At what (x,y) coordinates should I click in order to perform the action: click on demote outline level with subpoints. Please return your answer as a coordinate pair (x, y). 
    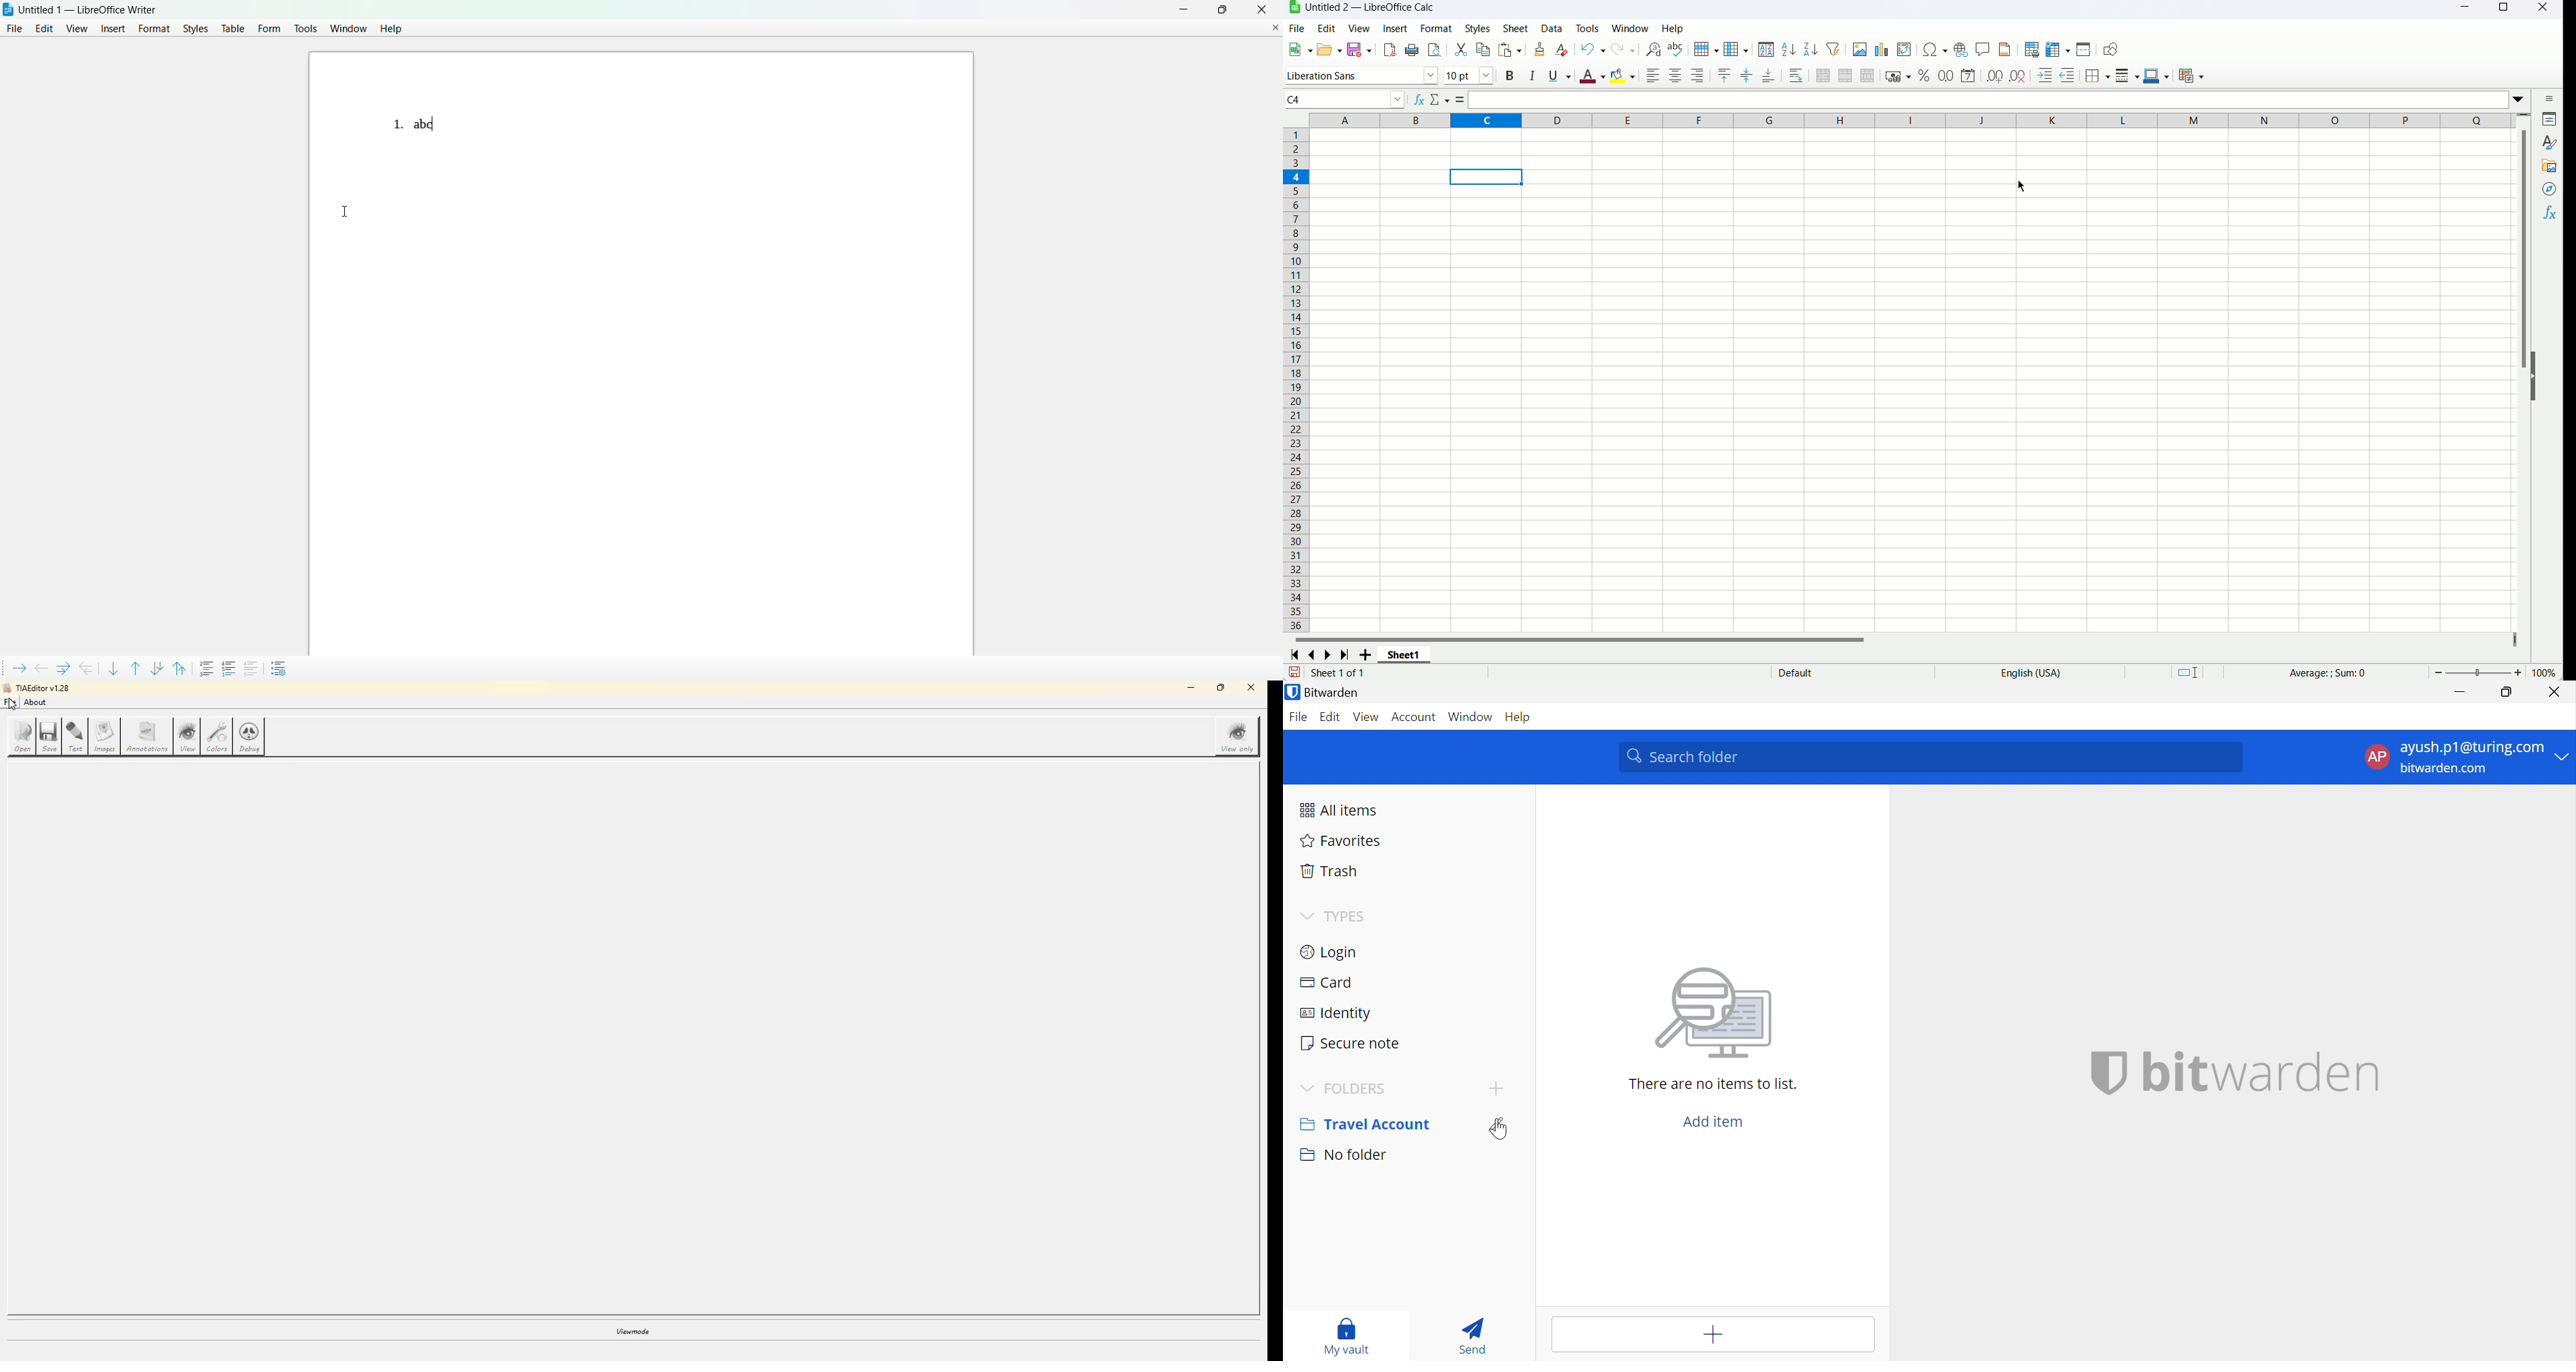
    Looking at the image, I should click on (61, 667).